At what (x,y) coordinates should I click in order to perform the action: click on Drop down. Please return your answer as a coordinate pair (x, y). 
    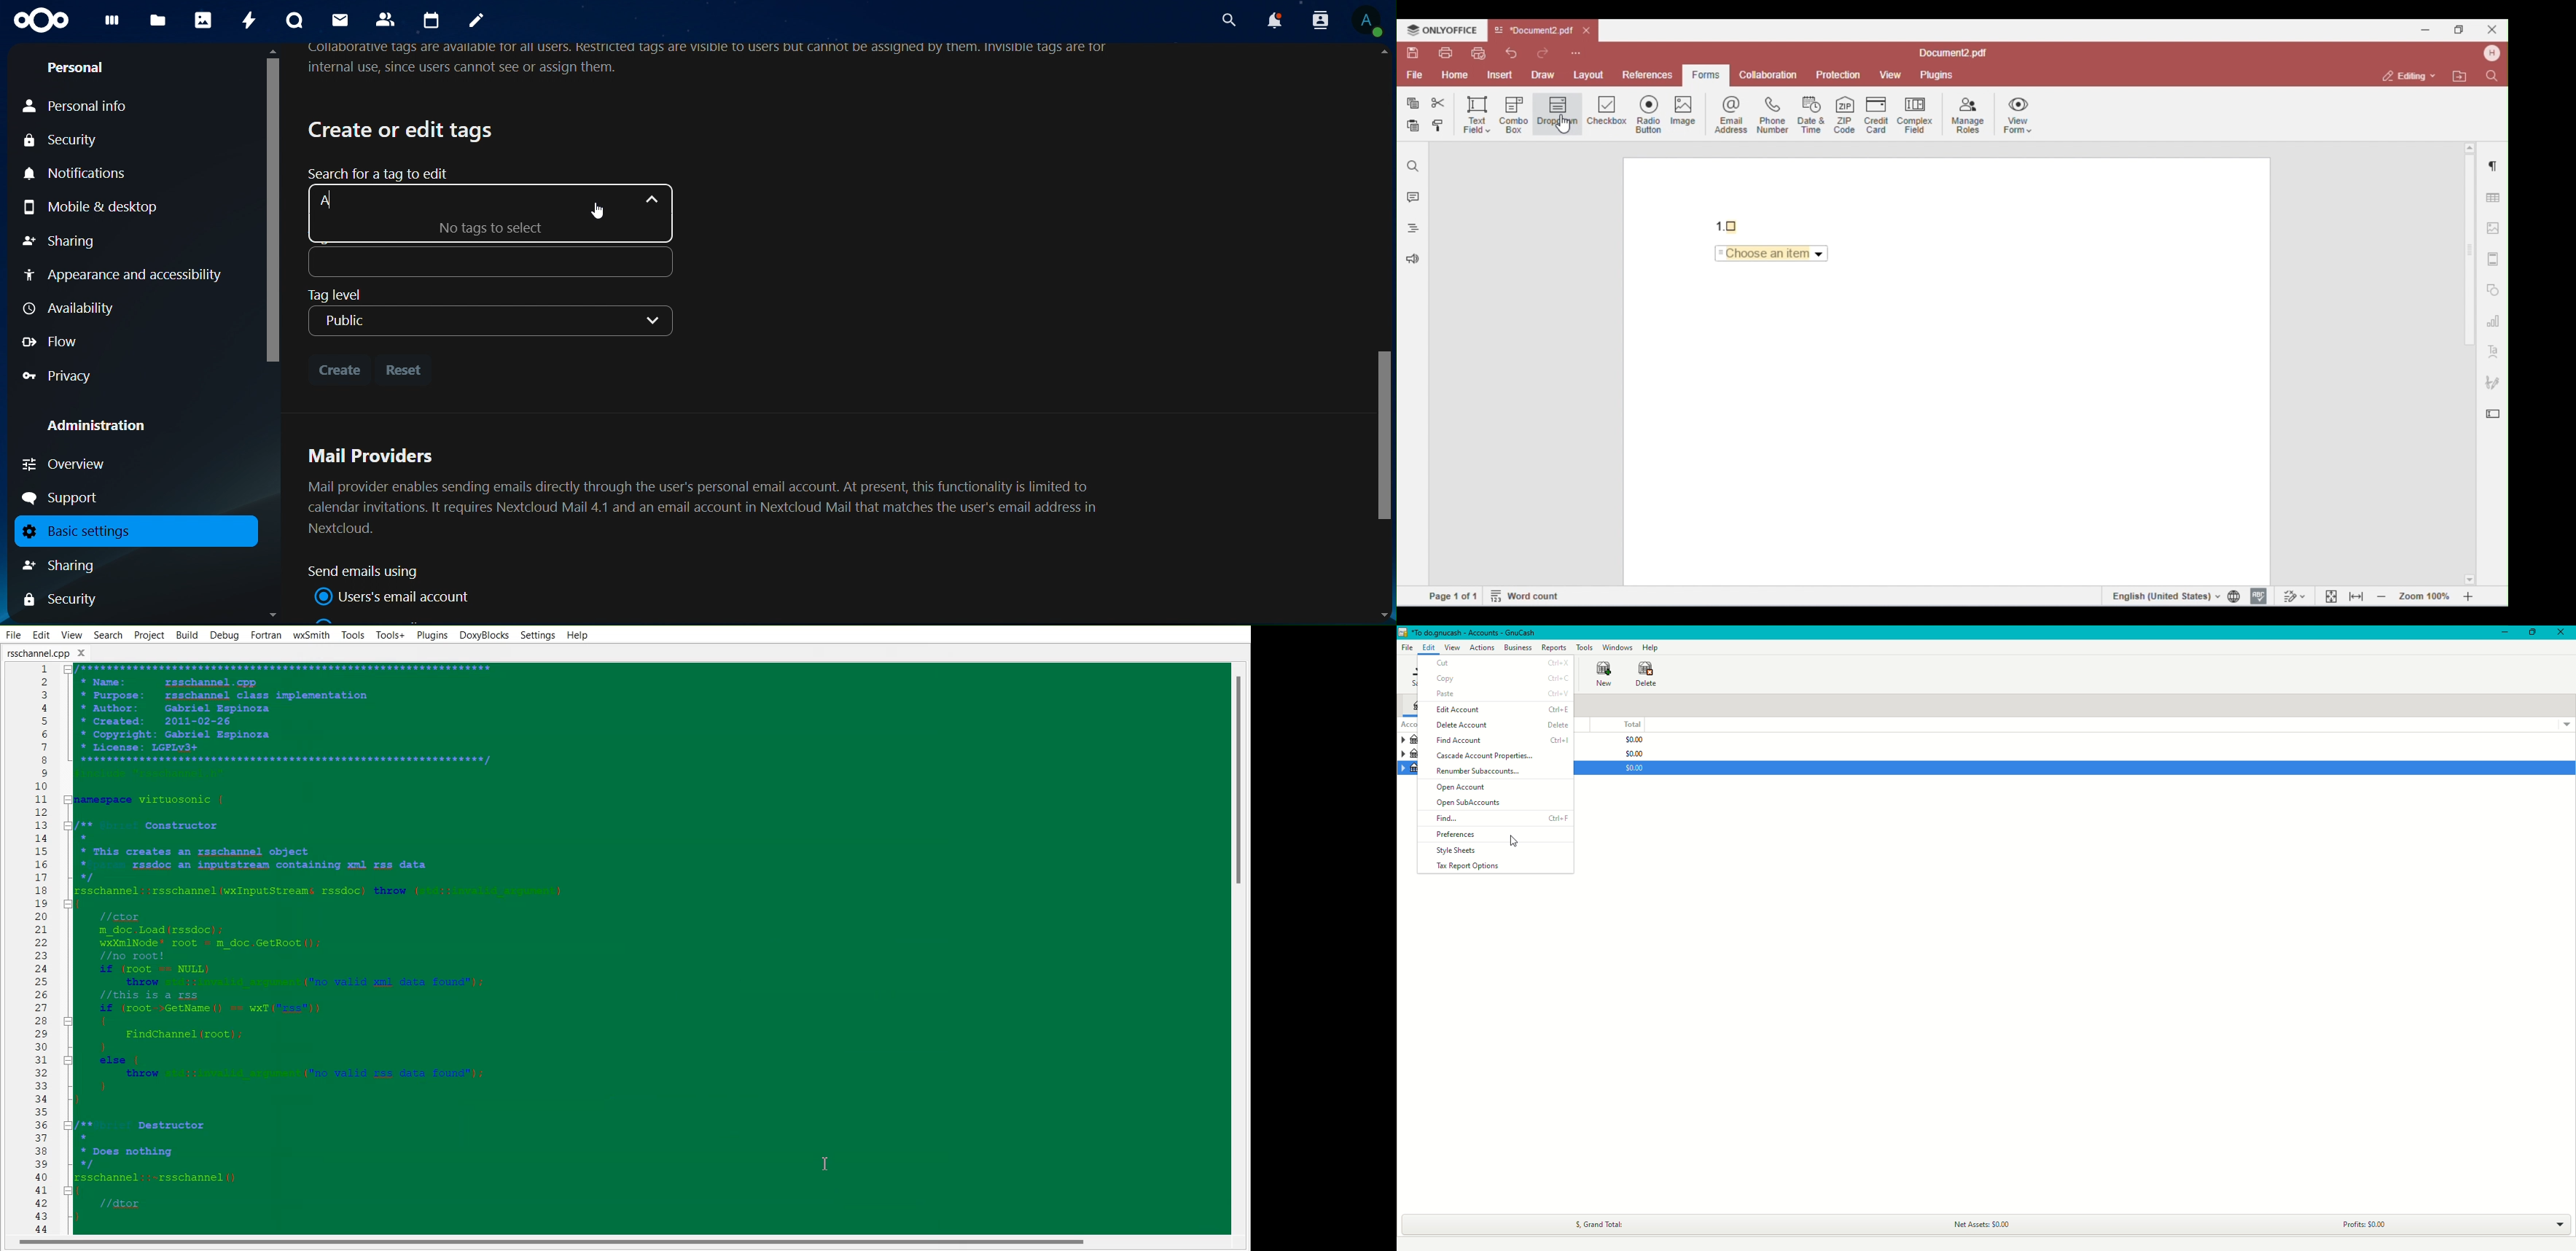
    Looking at the image, I should click on (2557, 1225).